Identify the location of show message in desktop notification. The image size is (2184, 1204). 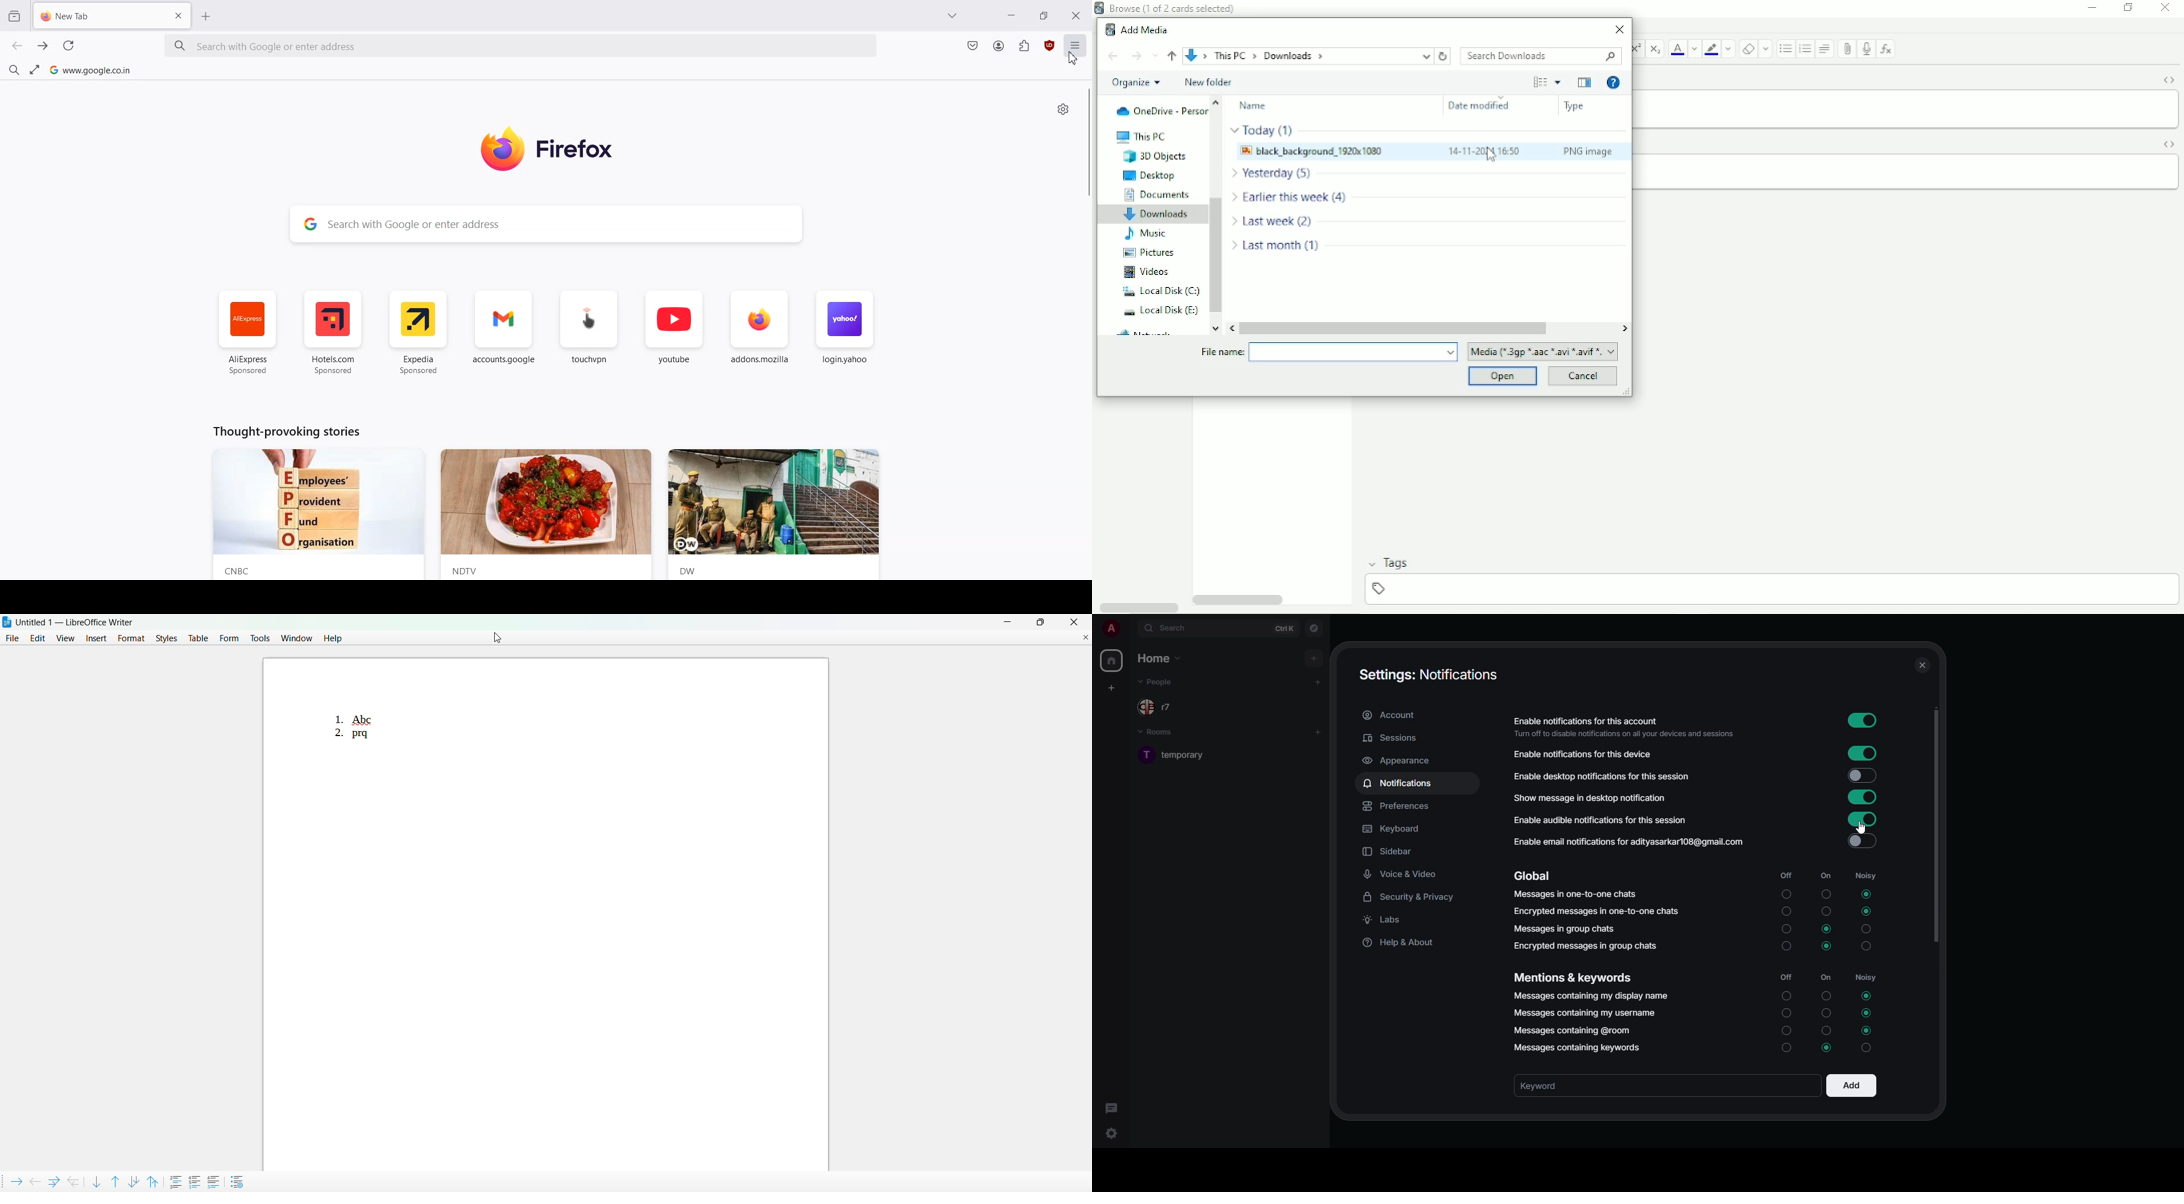
(1590, 797).